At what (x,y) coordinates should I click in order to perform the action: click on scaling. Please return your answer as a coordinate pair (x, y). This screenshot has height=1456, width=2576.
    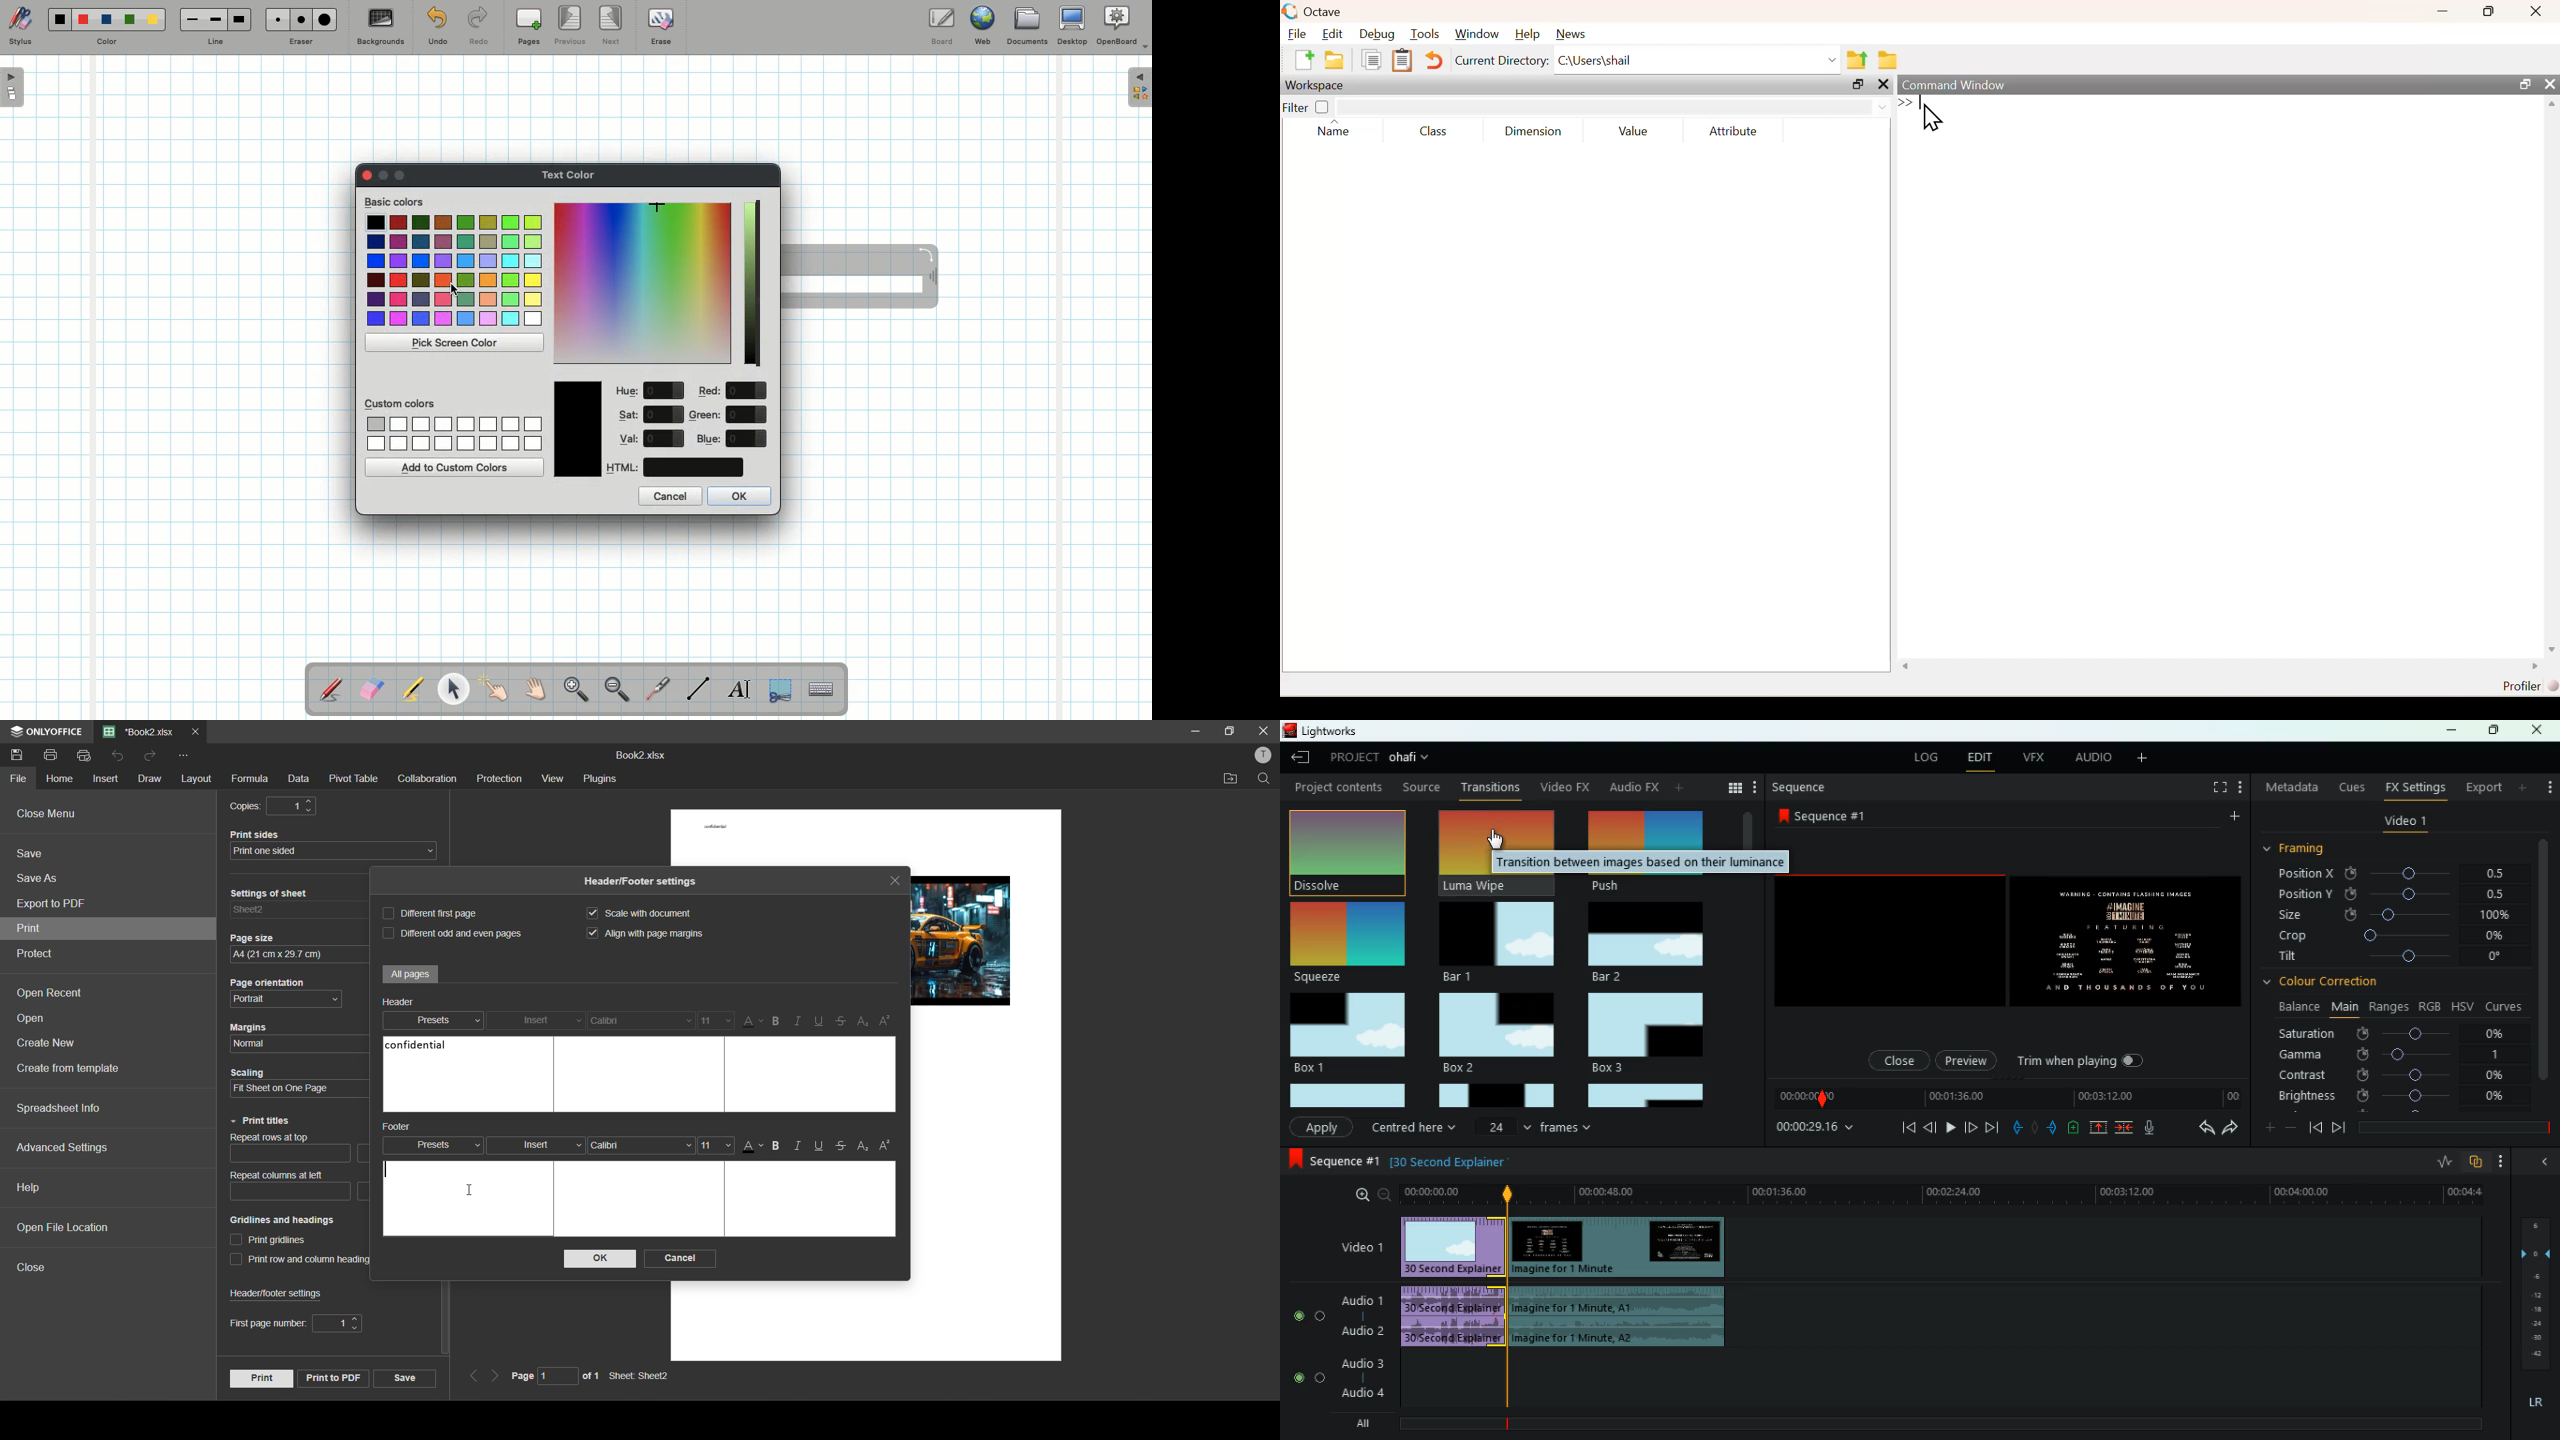
    Looking at the image, I should click on (299, 1089).